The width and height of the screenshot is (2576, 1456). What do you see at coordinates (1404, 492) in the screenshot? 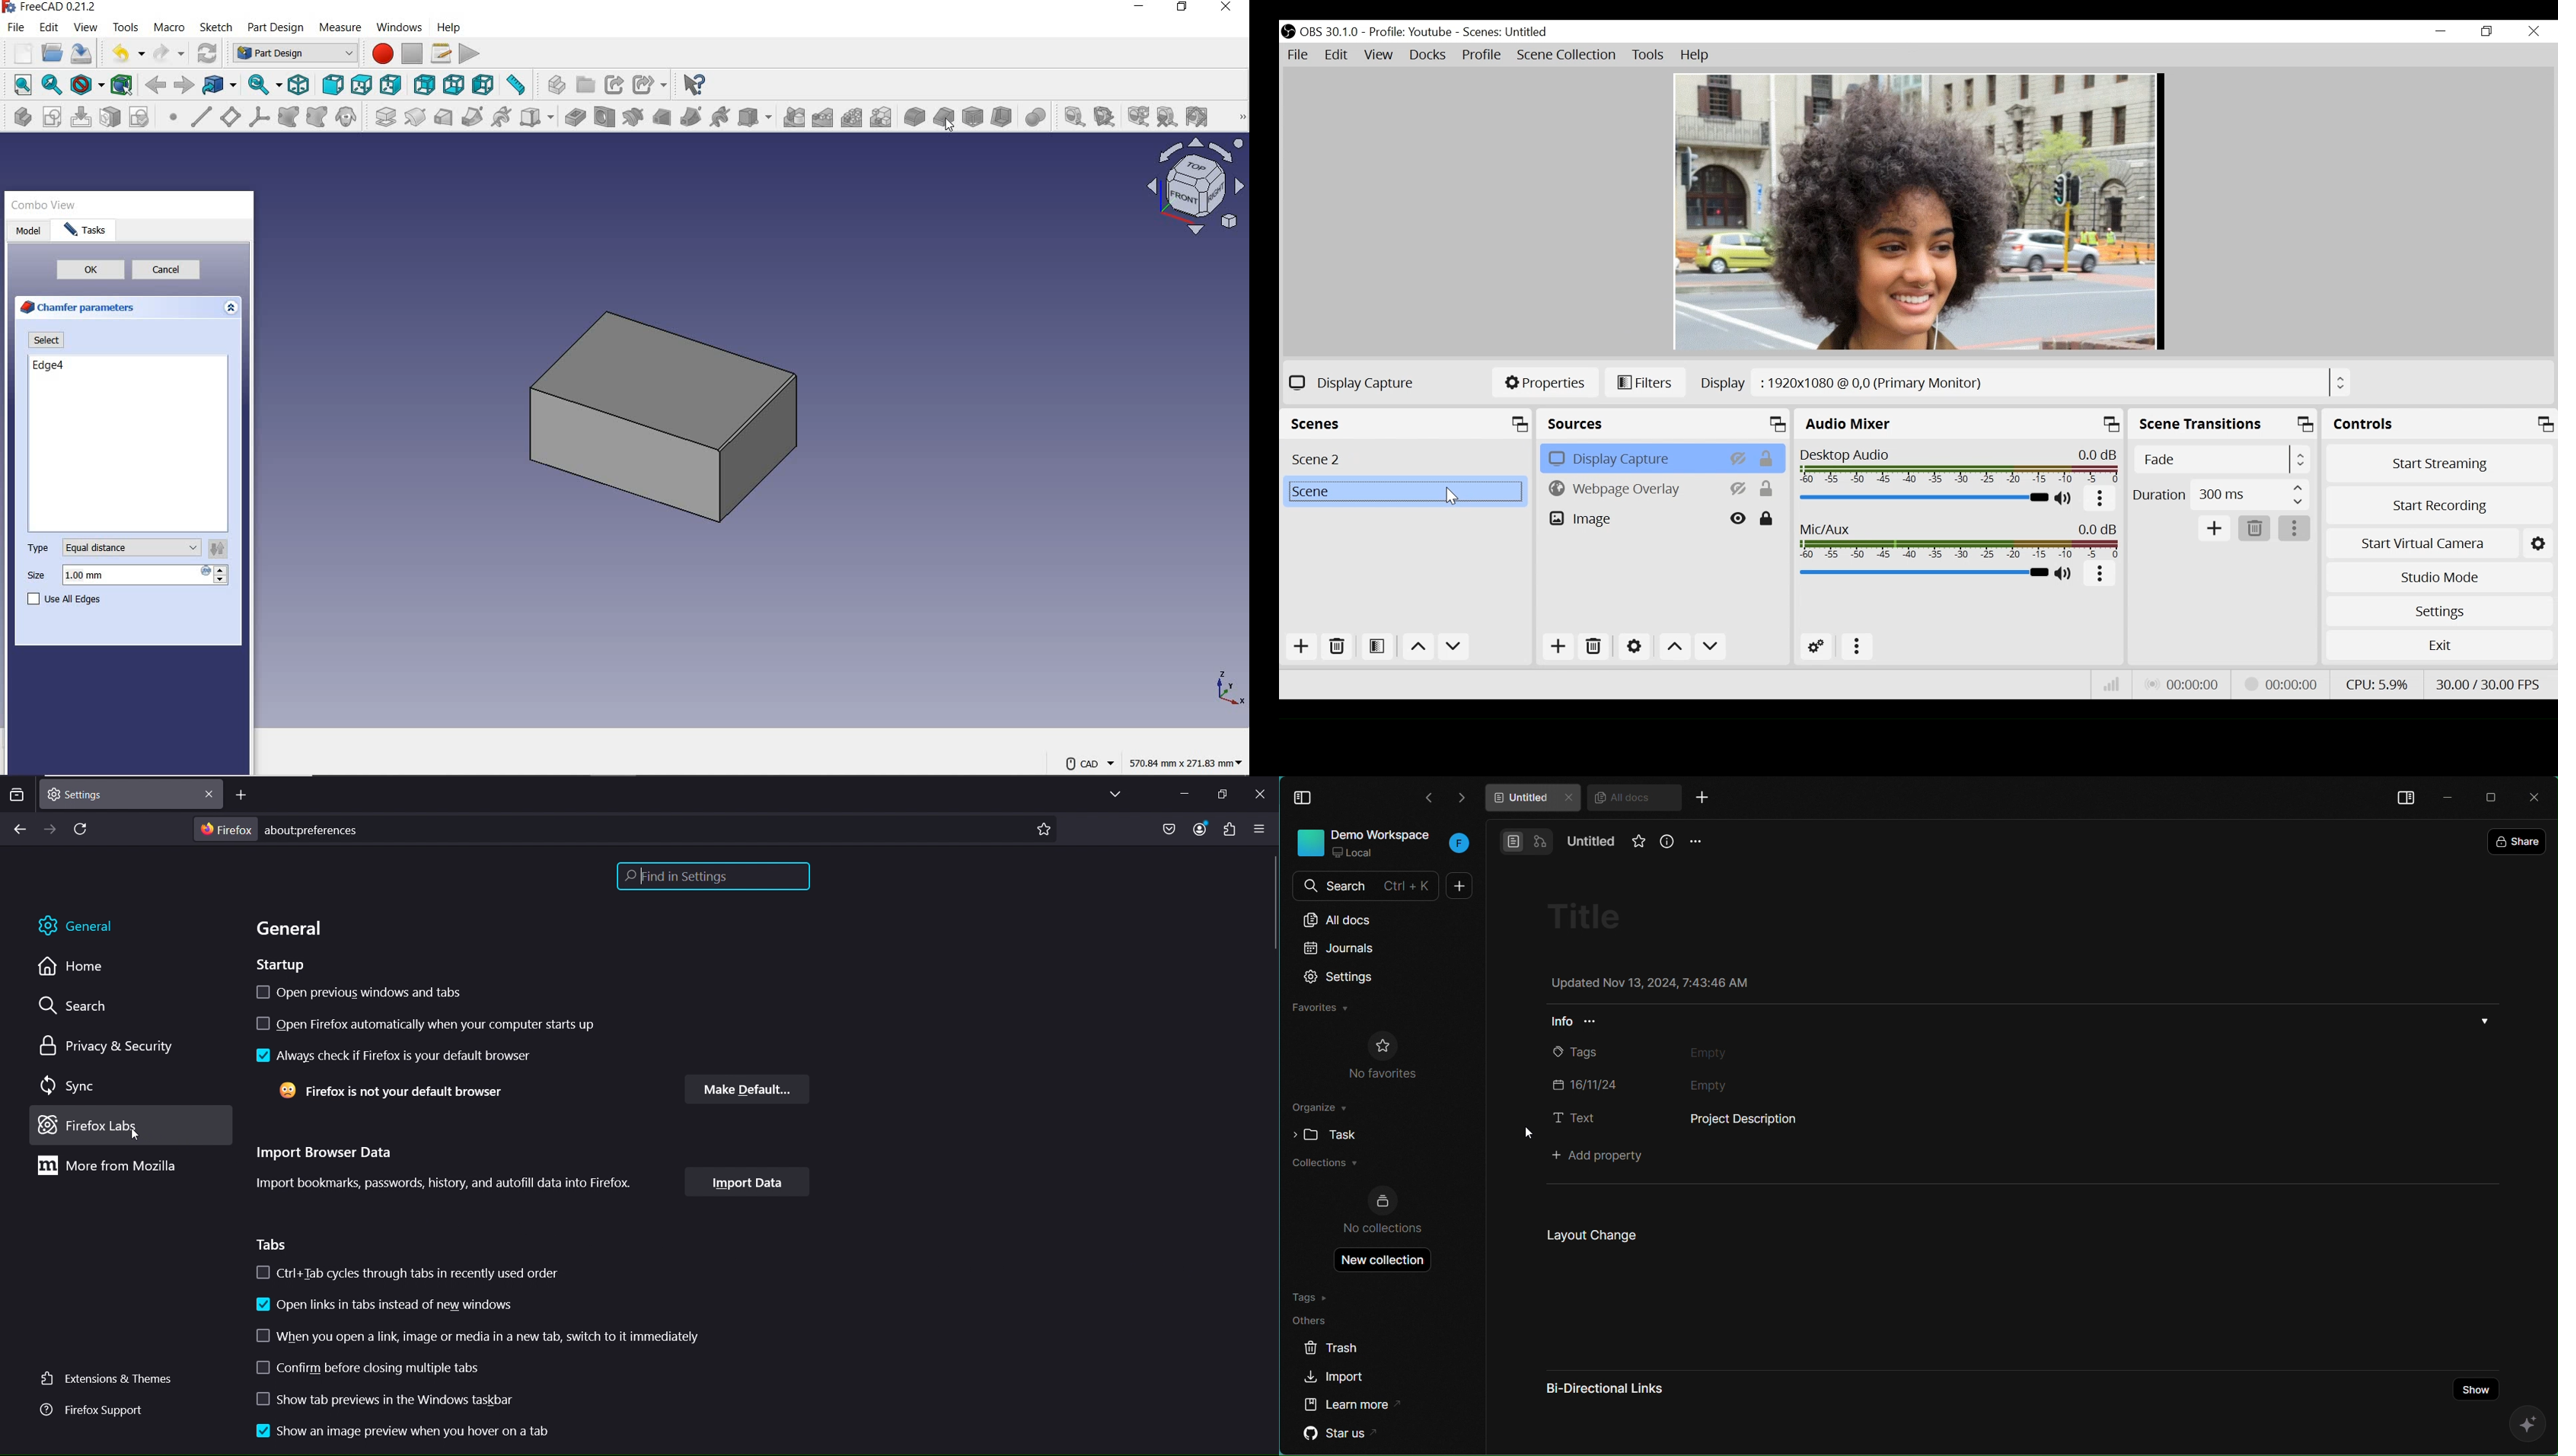
I see `Scene` at bounding box center [1404, 492].